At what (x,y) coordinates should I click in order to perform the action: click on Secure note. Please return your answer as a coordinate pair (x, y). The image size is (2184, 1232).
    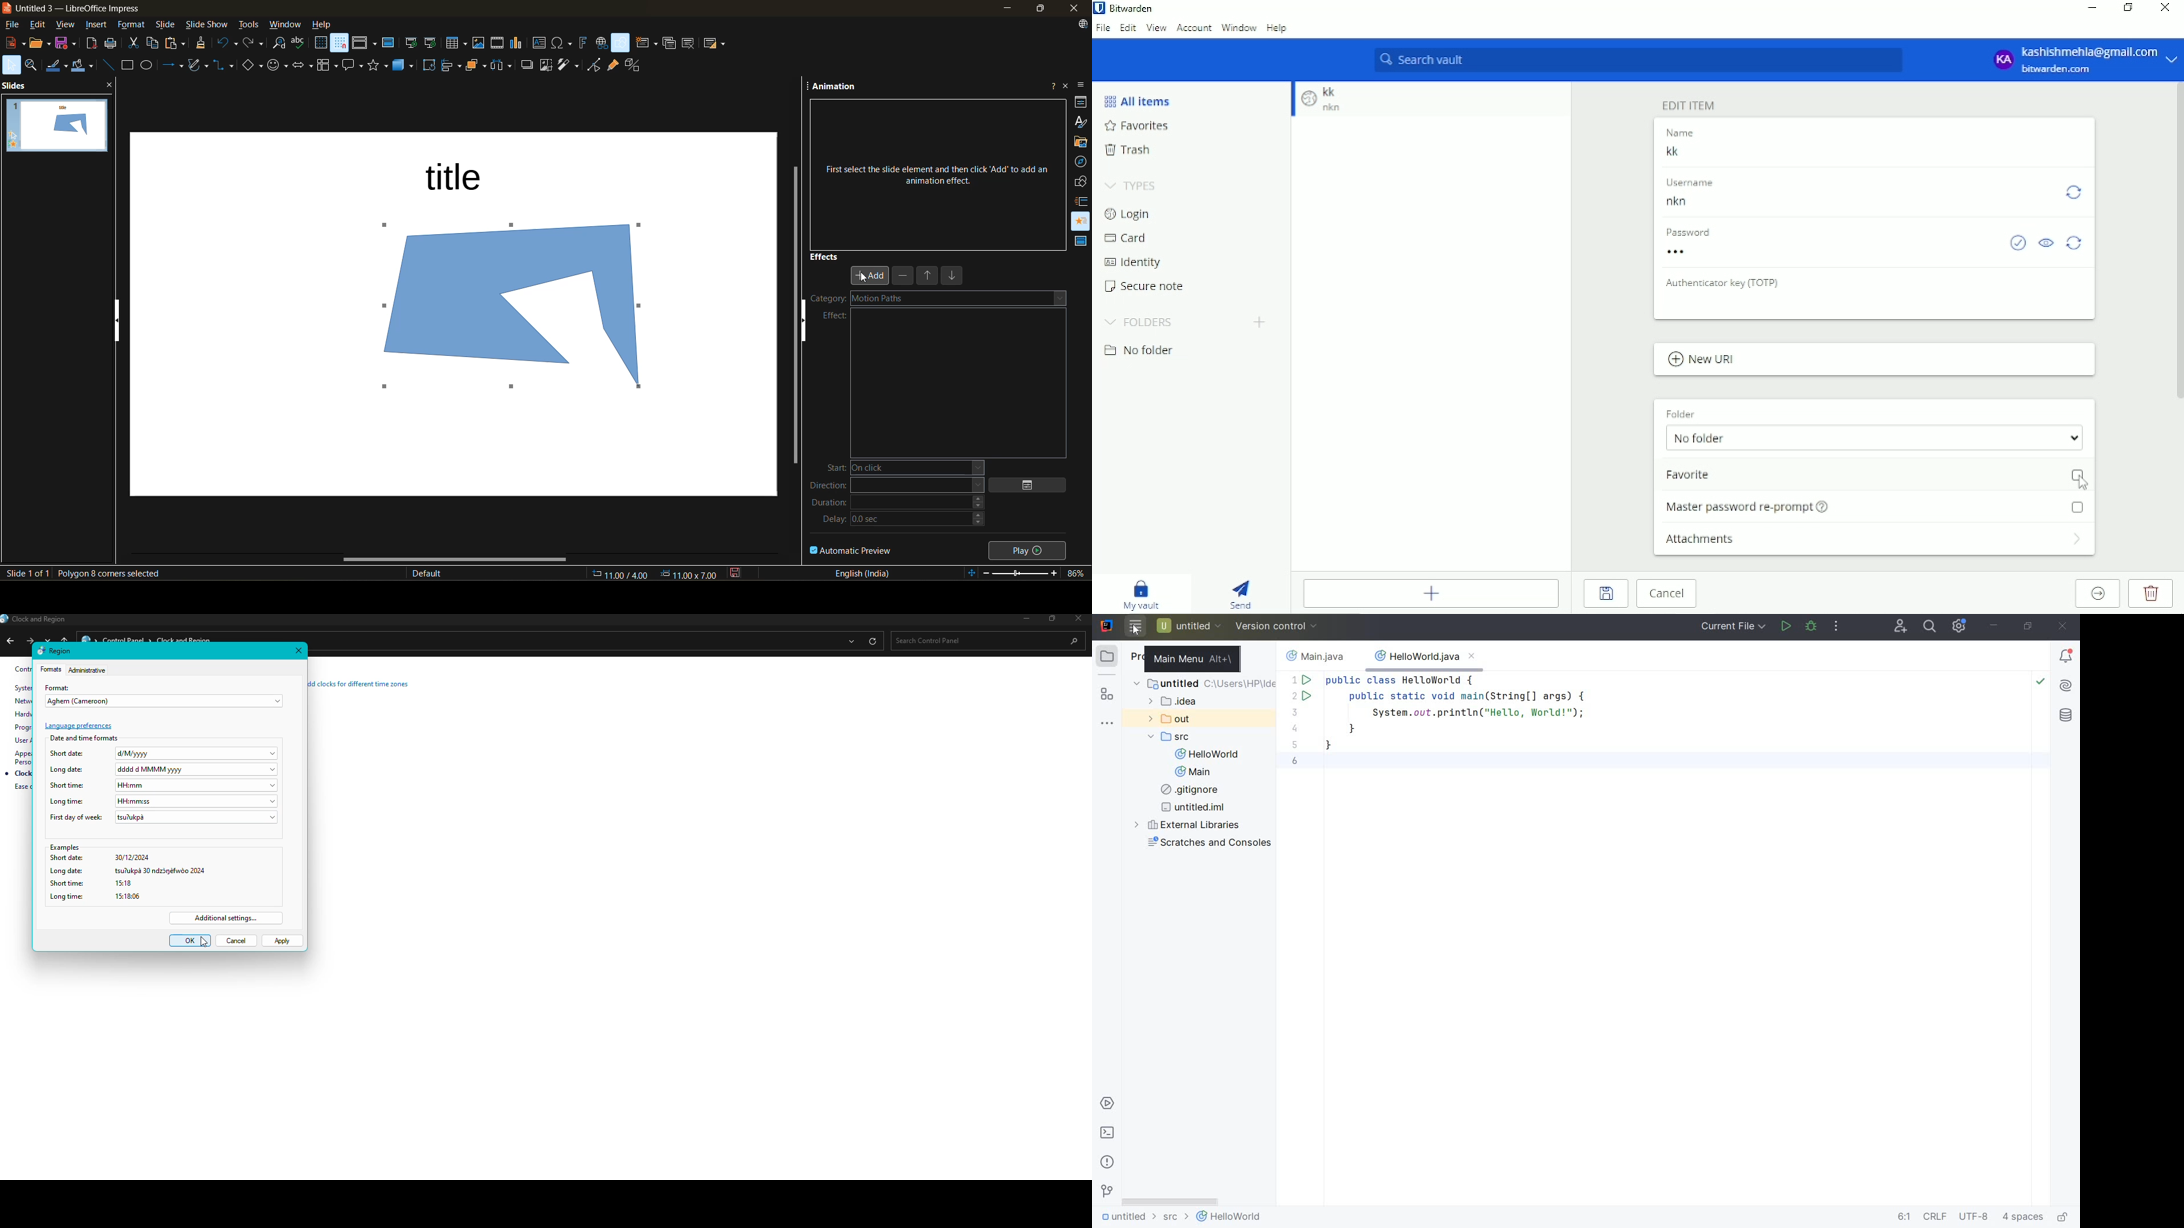
    Looking at the image, I should click on (1147, 287).